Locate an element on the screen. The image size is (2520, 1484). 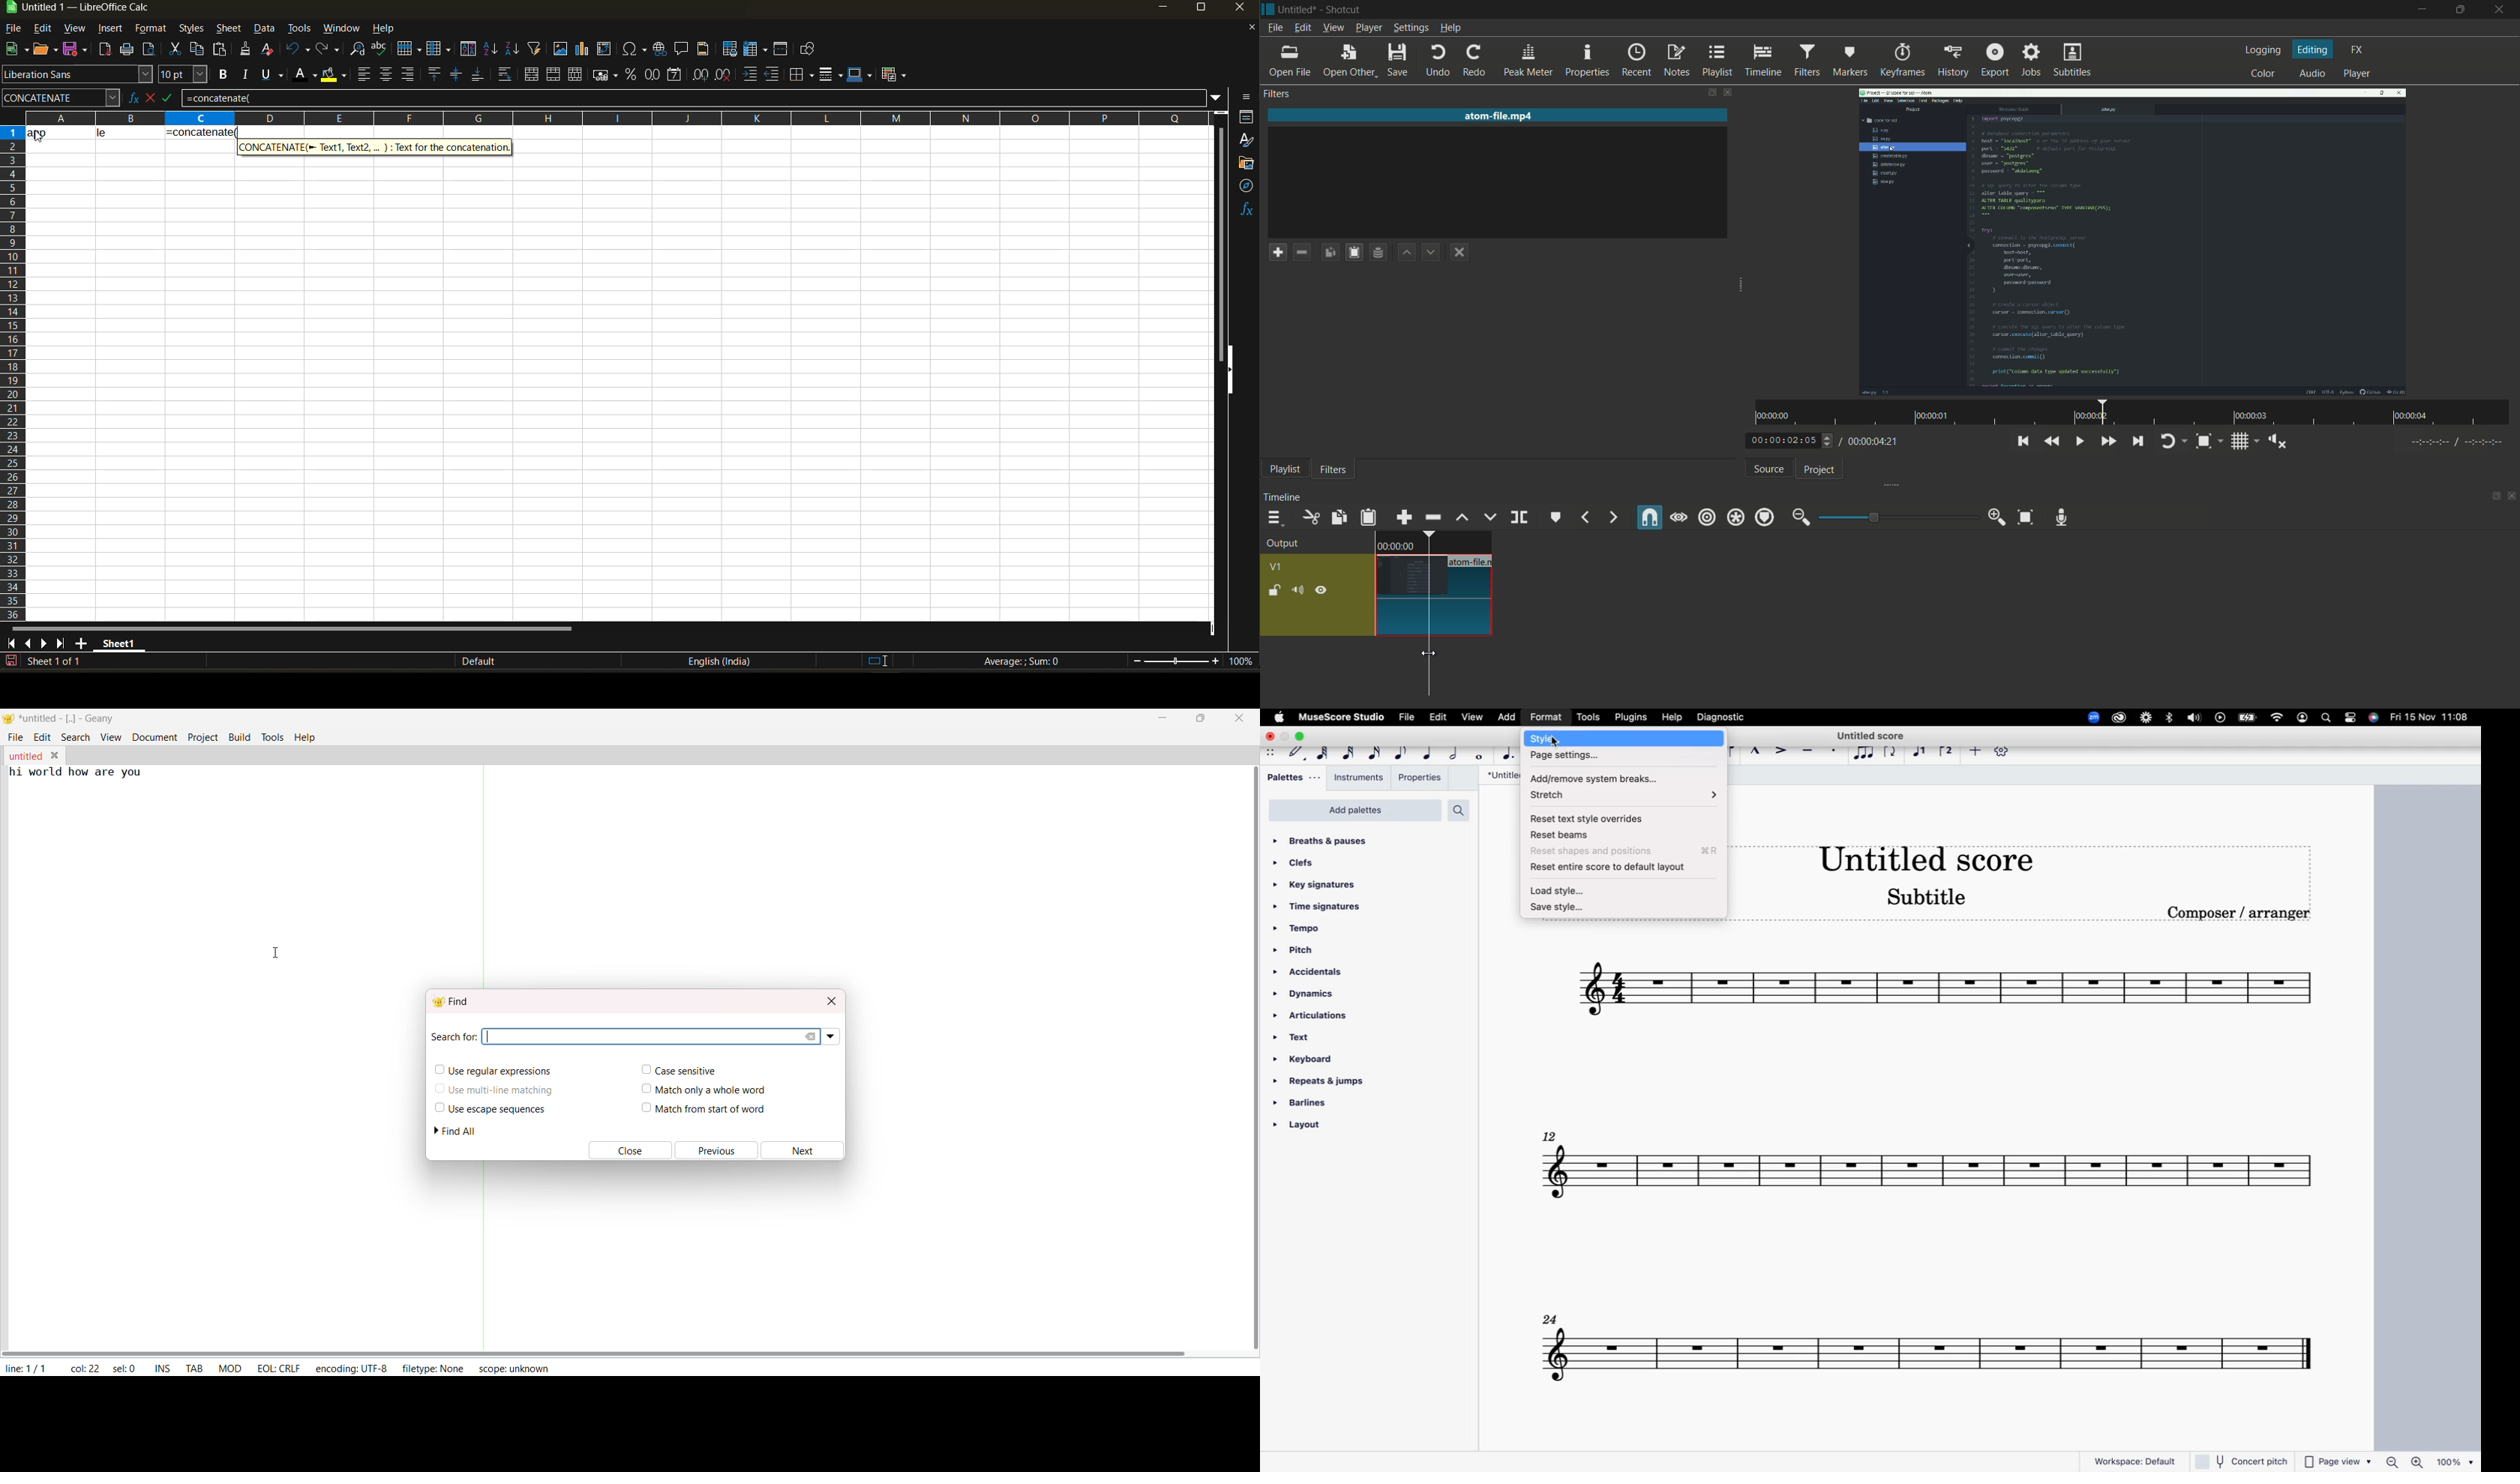
scrub while dragging is located at coordinates (1678, 518).